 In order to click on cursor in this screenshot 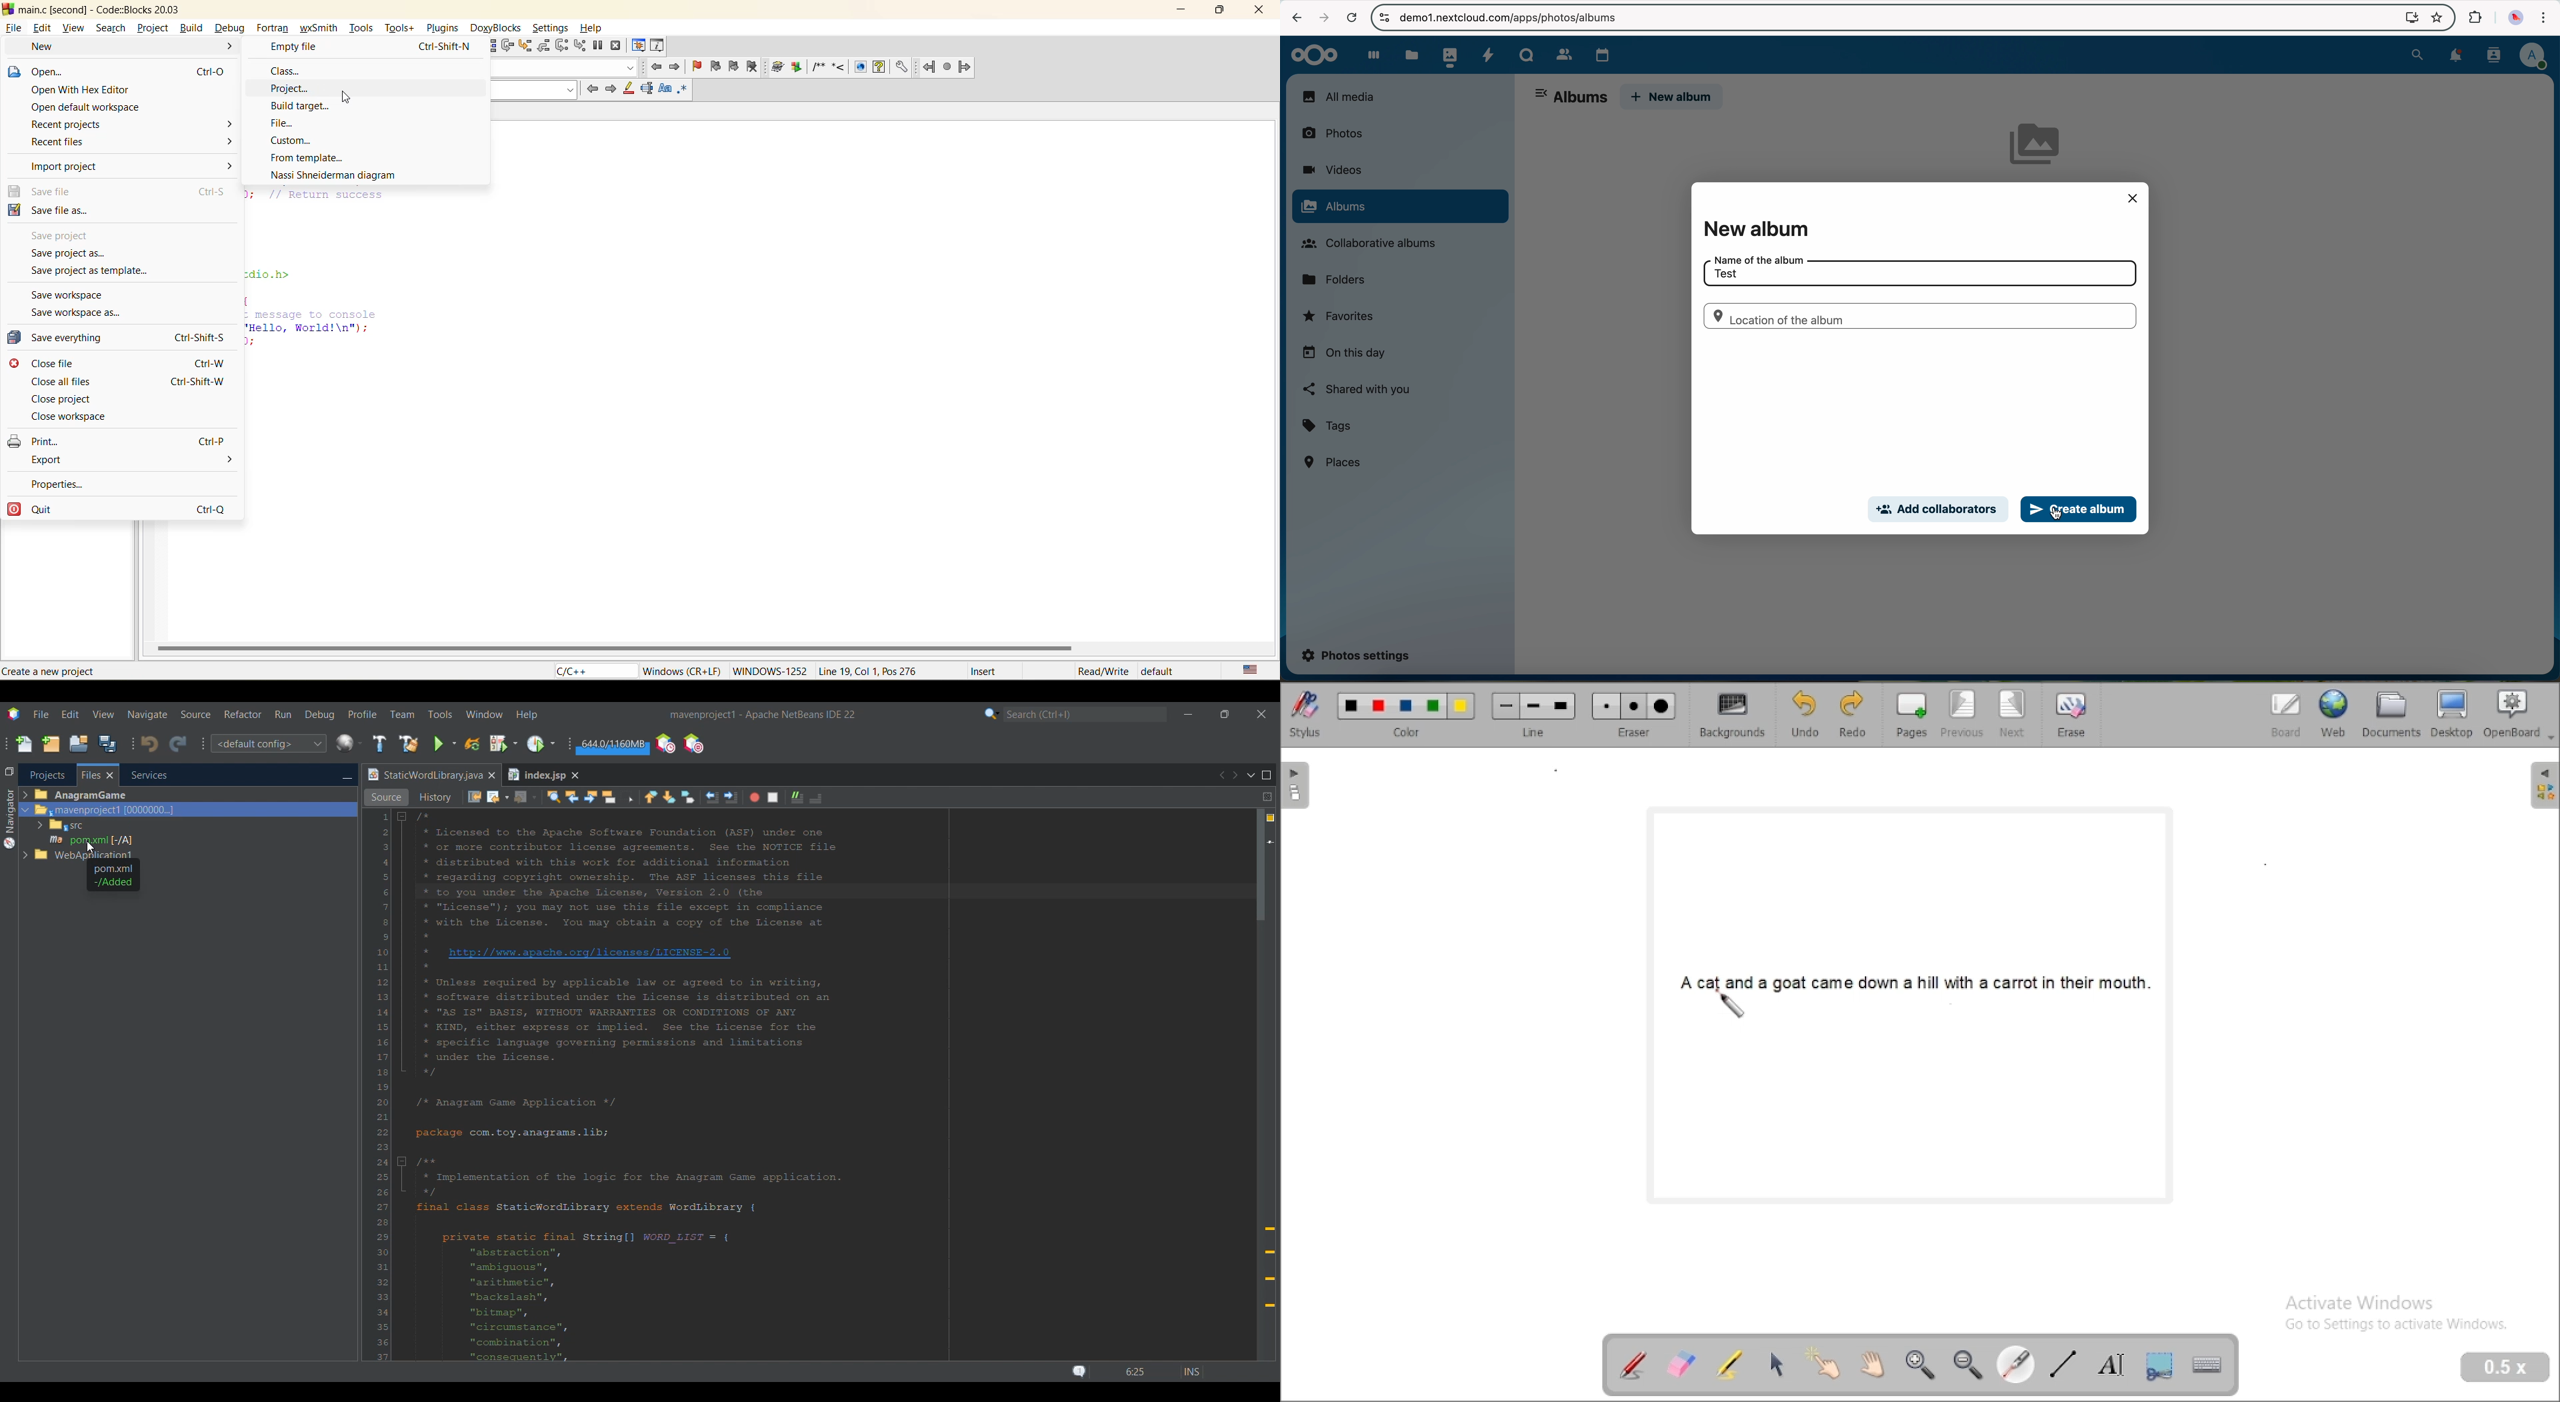, I will do `click(2060, 520)`.